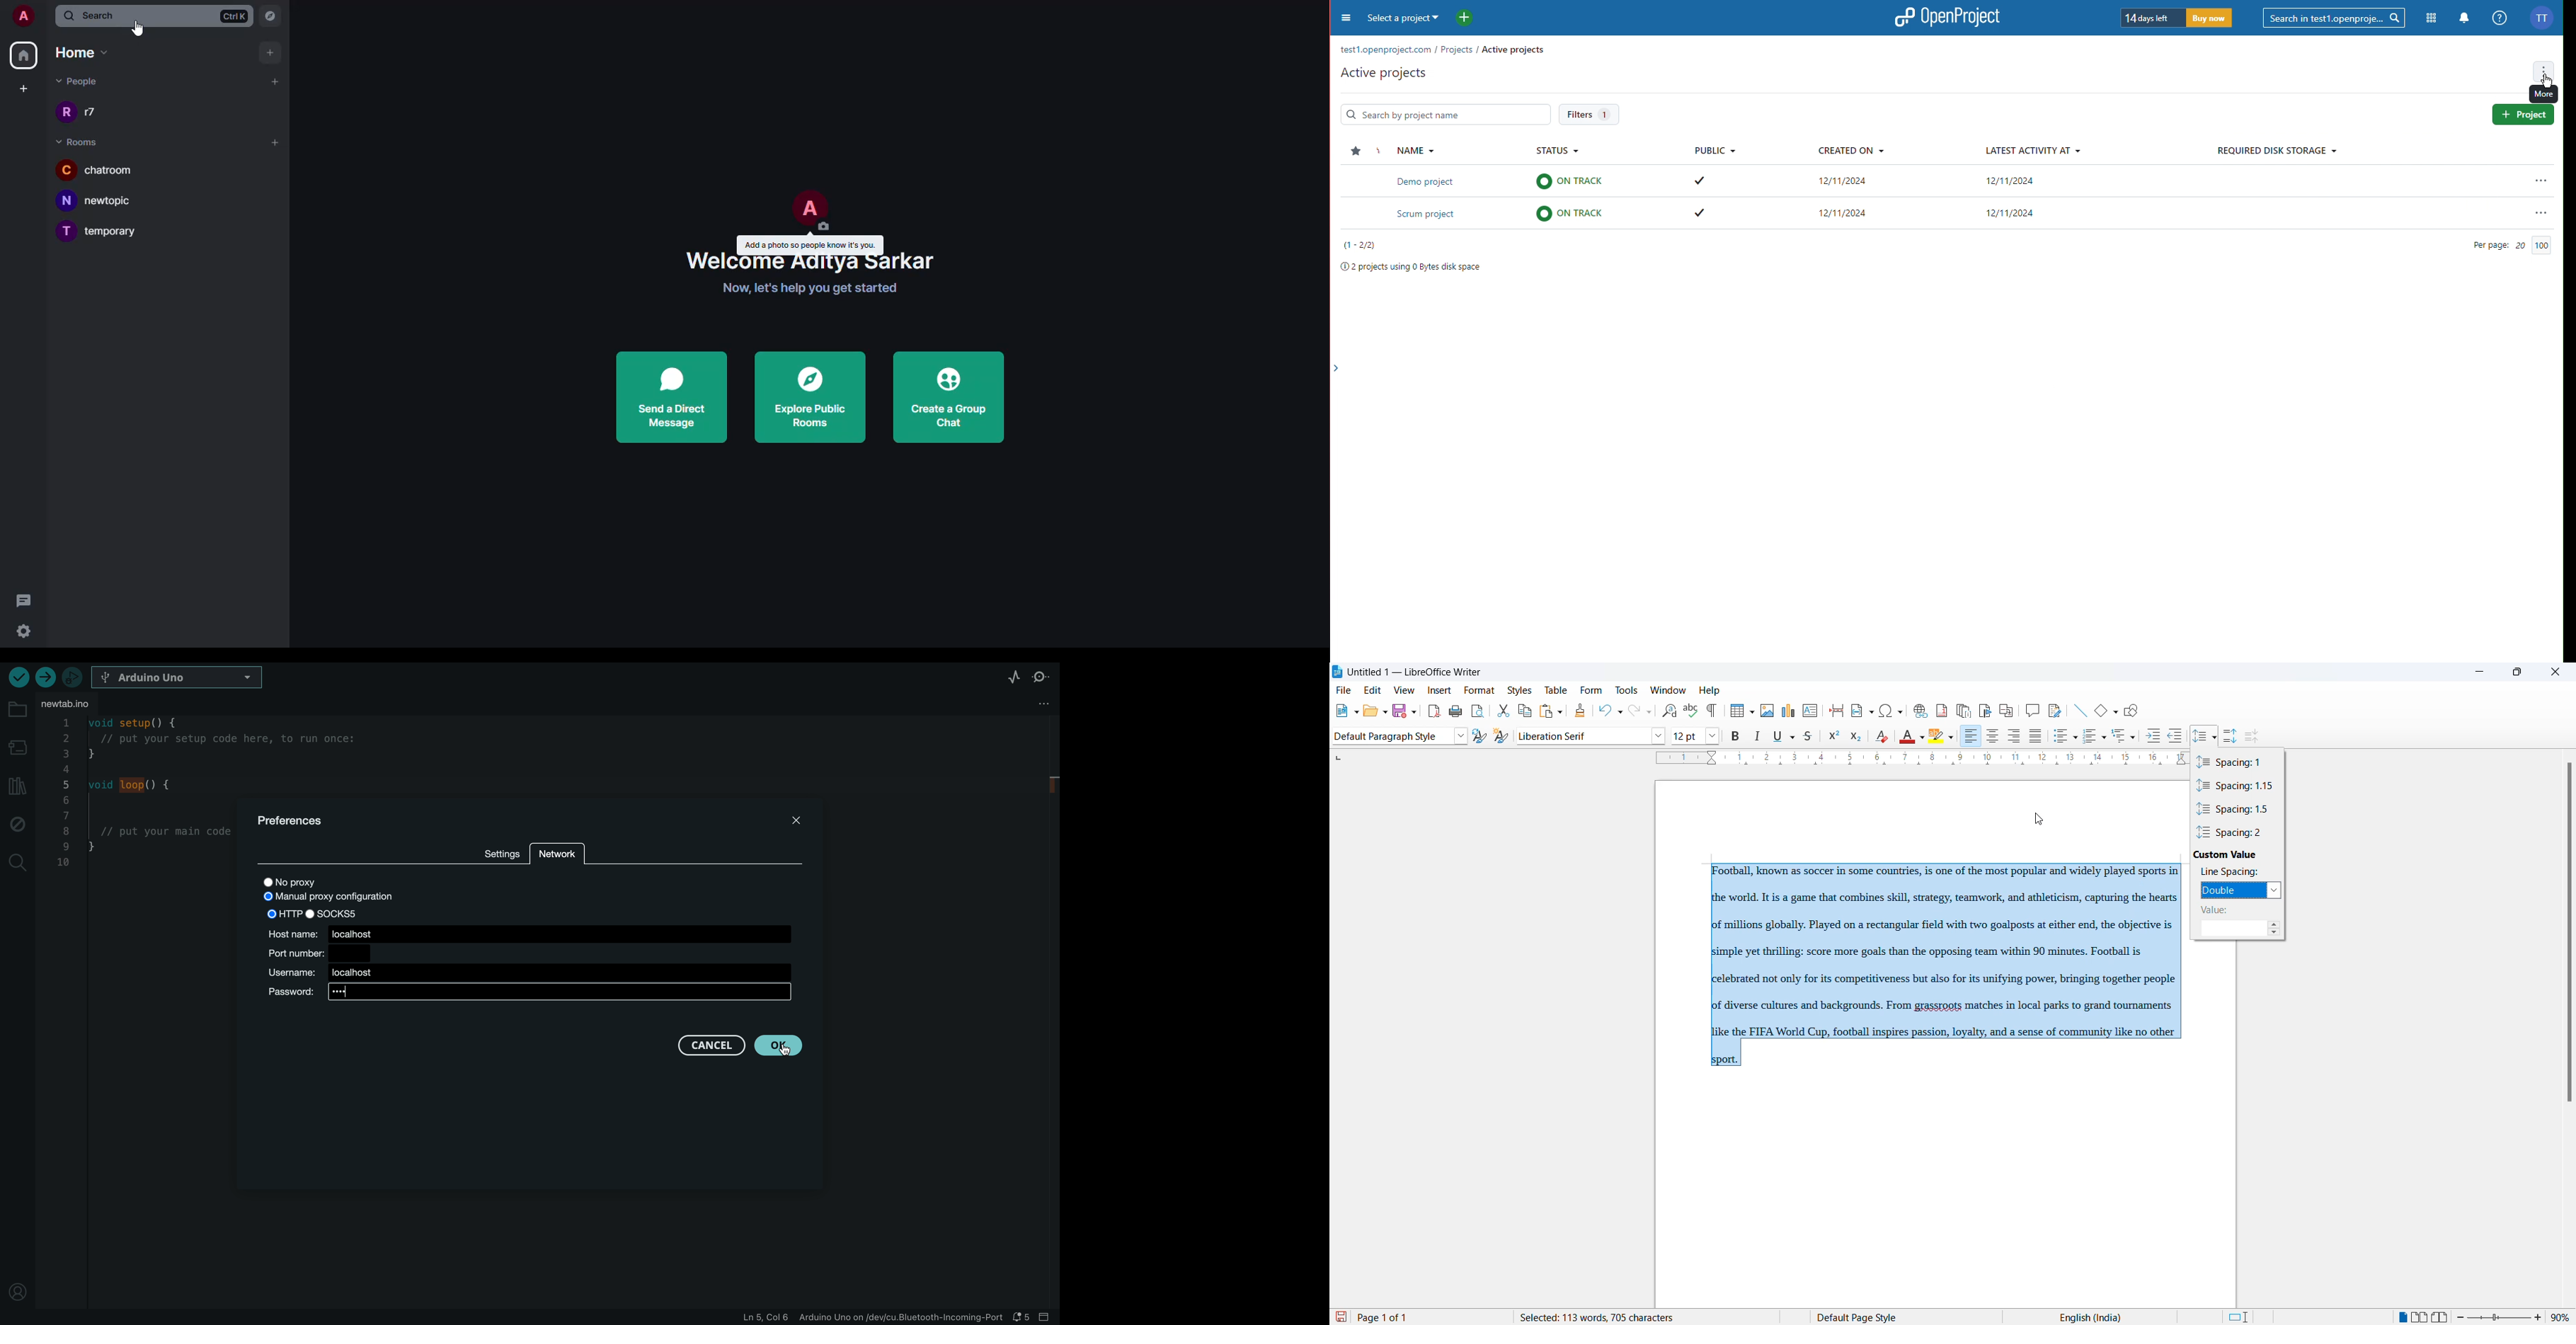 The image size is (2576, 1344). What do you see at coordinates (2542, 1317) in the screenshot?
I see `increase zoom` at bounding box center [2542, 1317].